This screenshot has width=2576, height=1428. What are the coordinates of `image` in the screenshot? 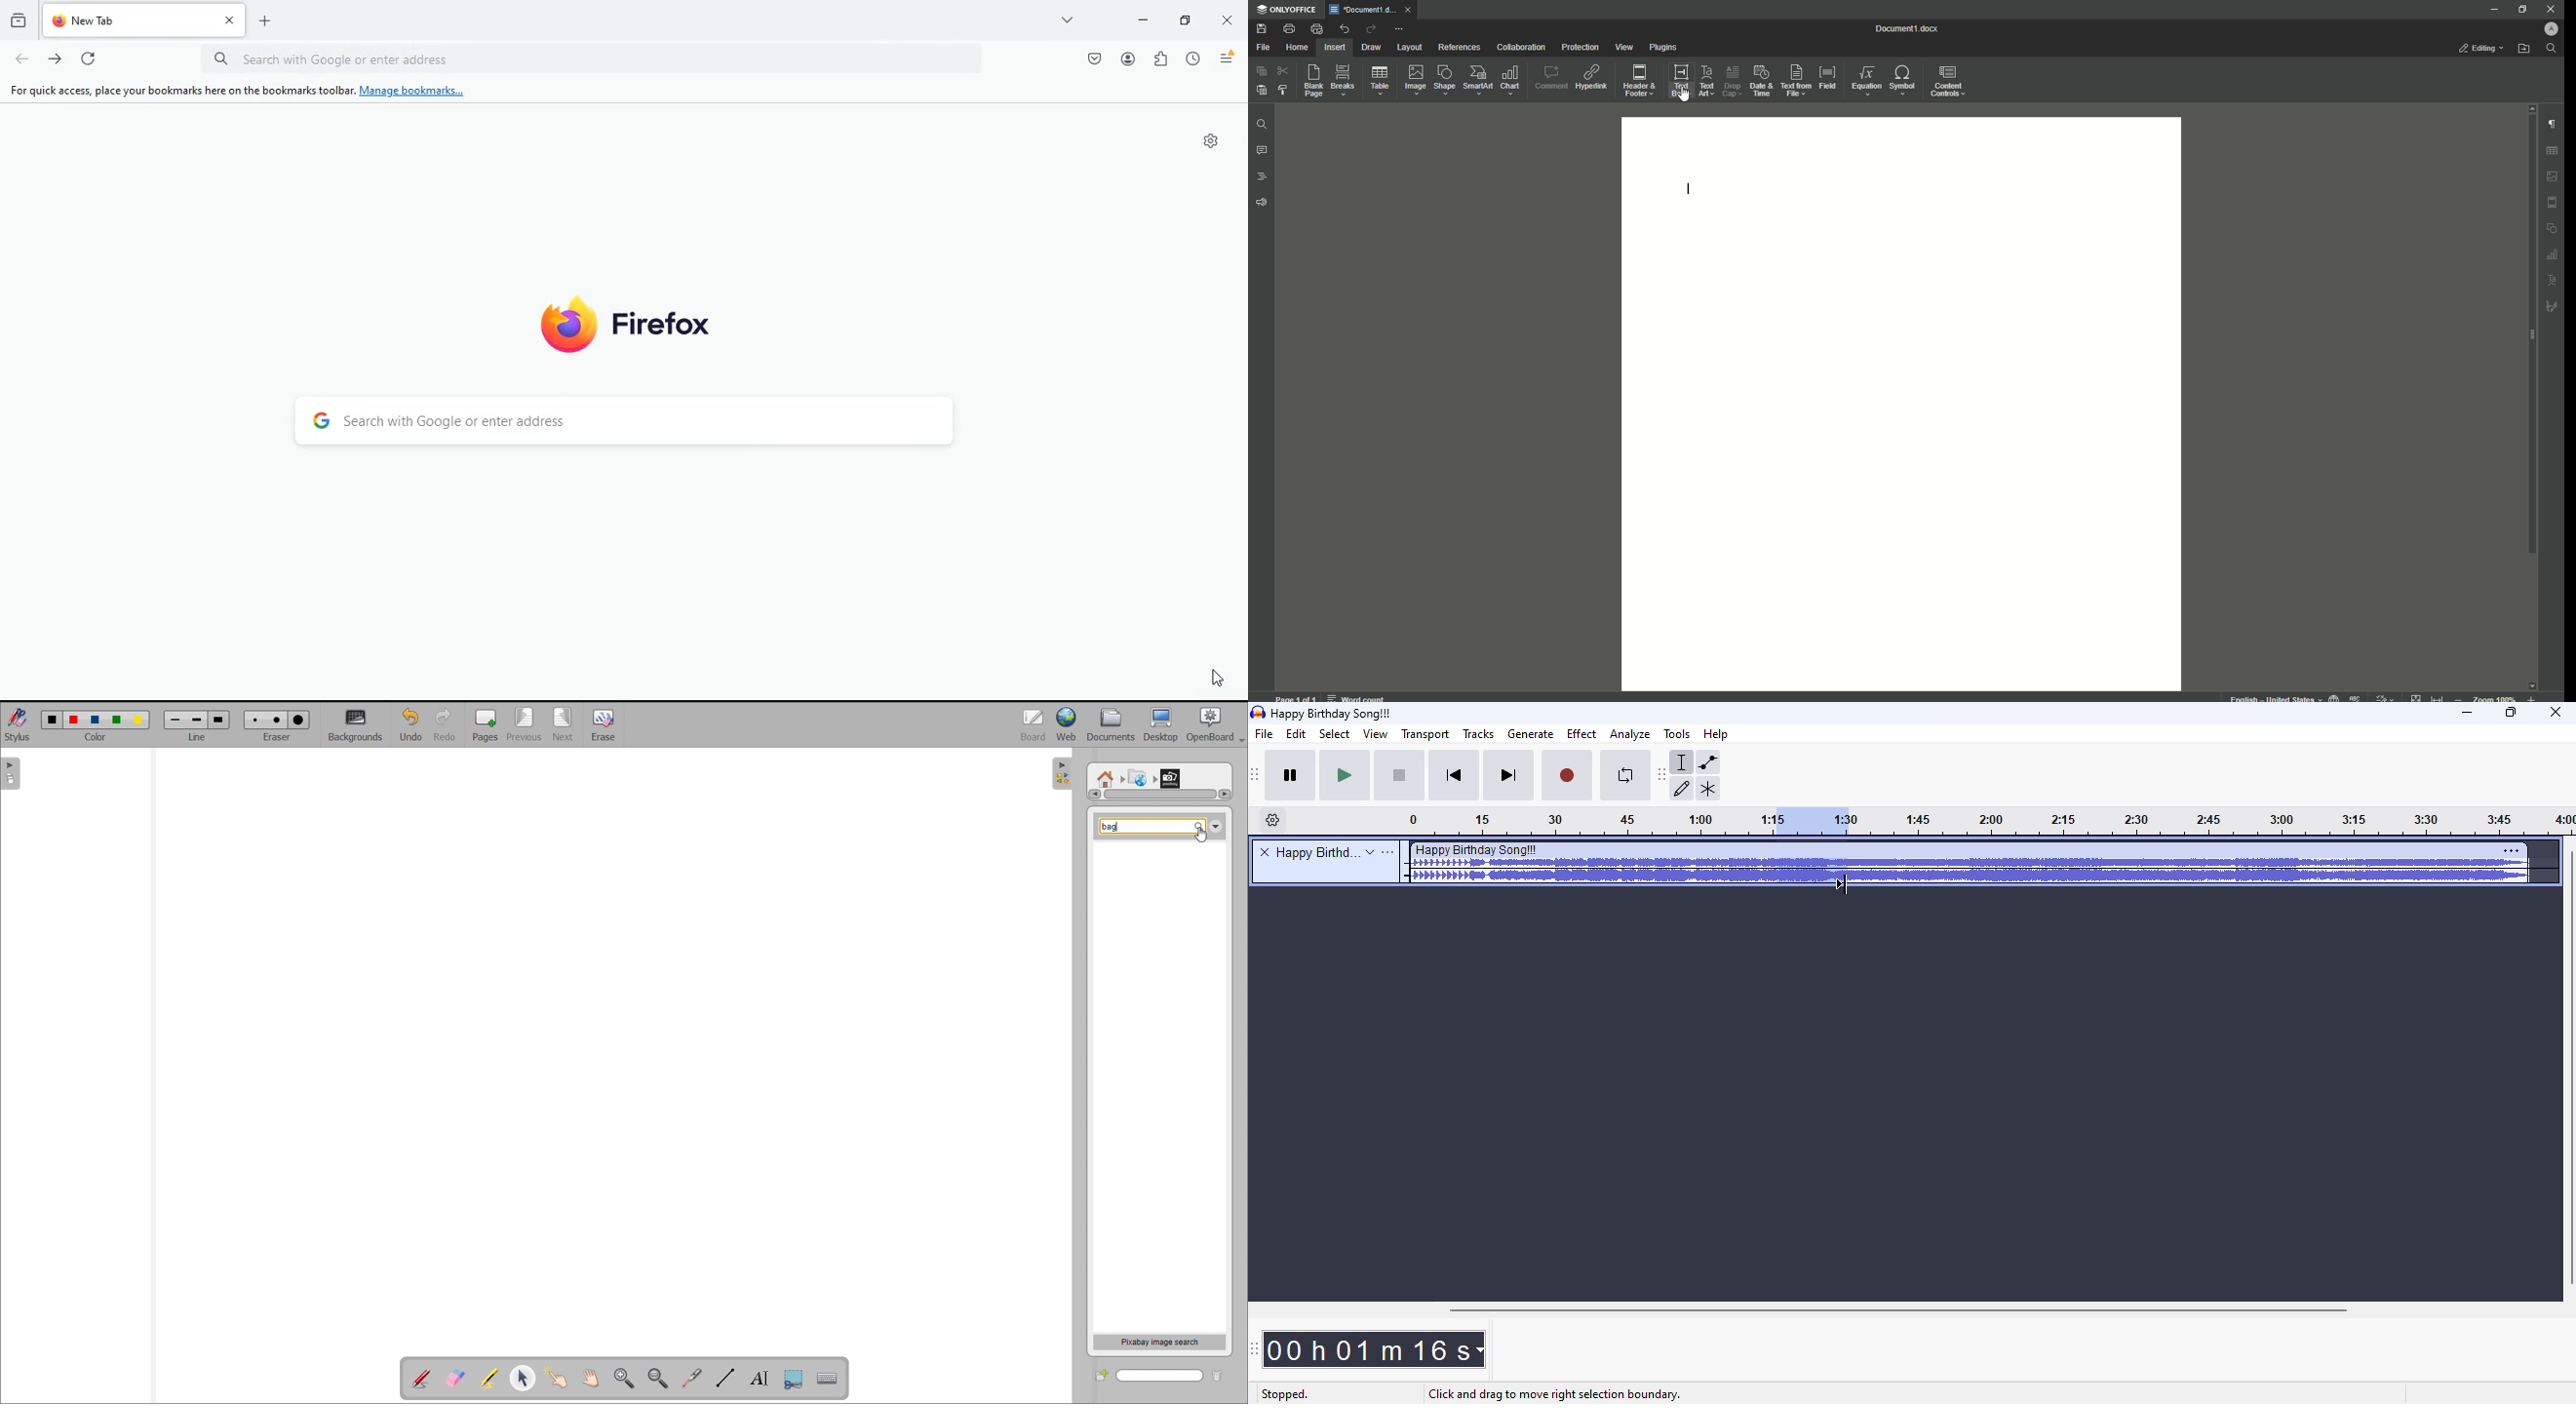 It's located at (2553, 176).